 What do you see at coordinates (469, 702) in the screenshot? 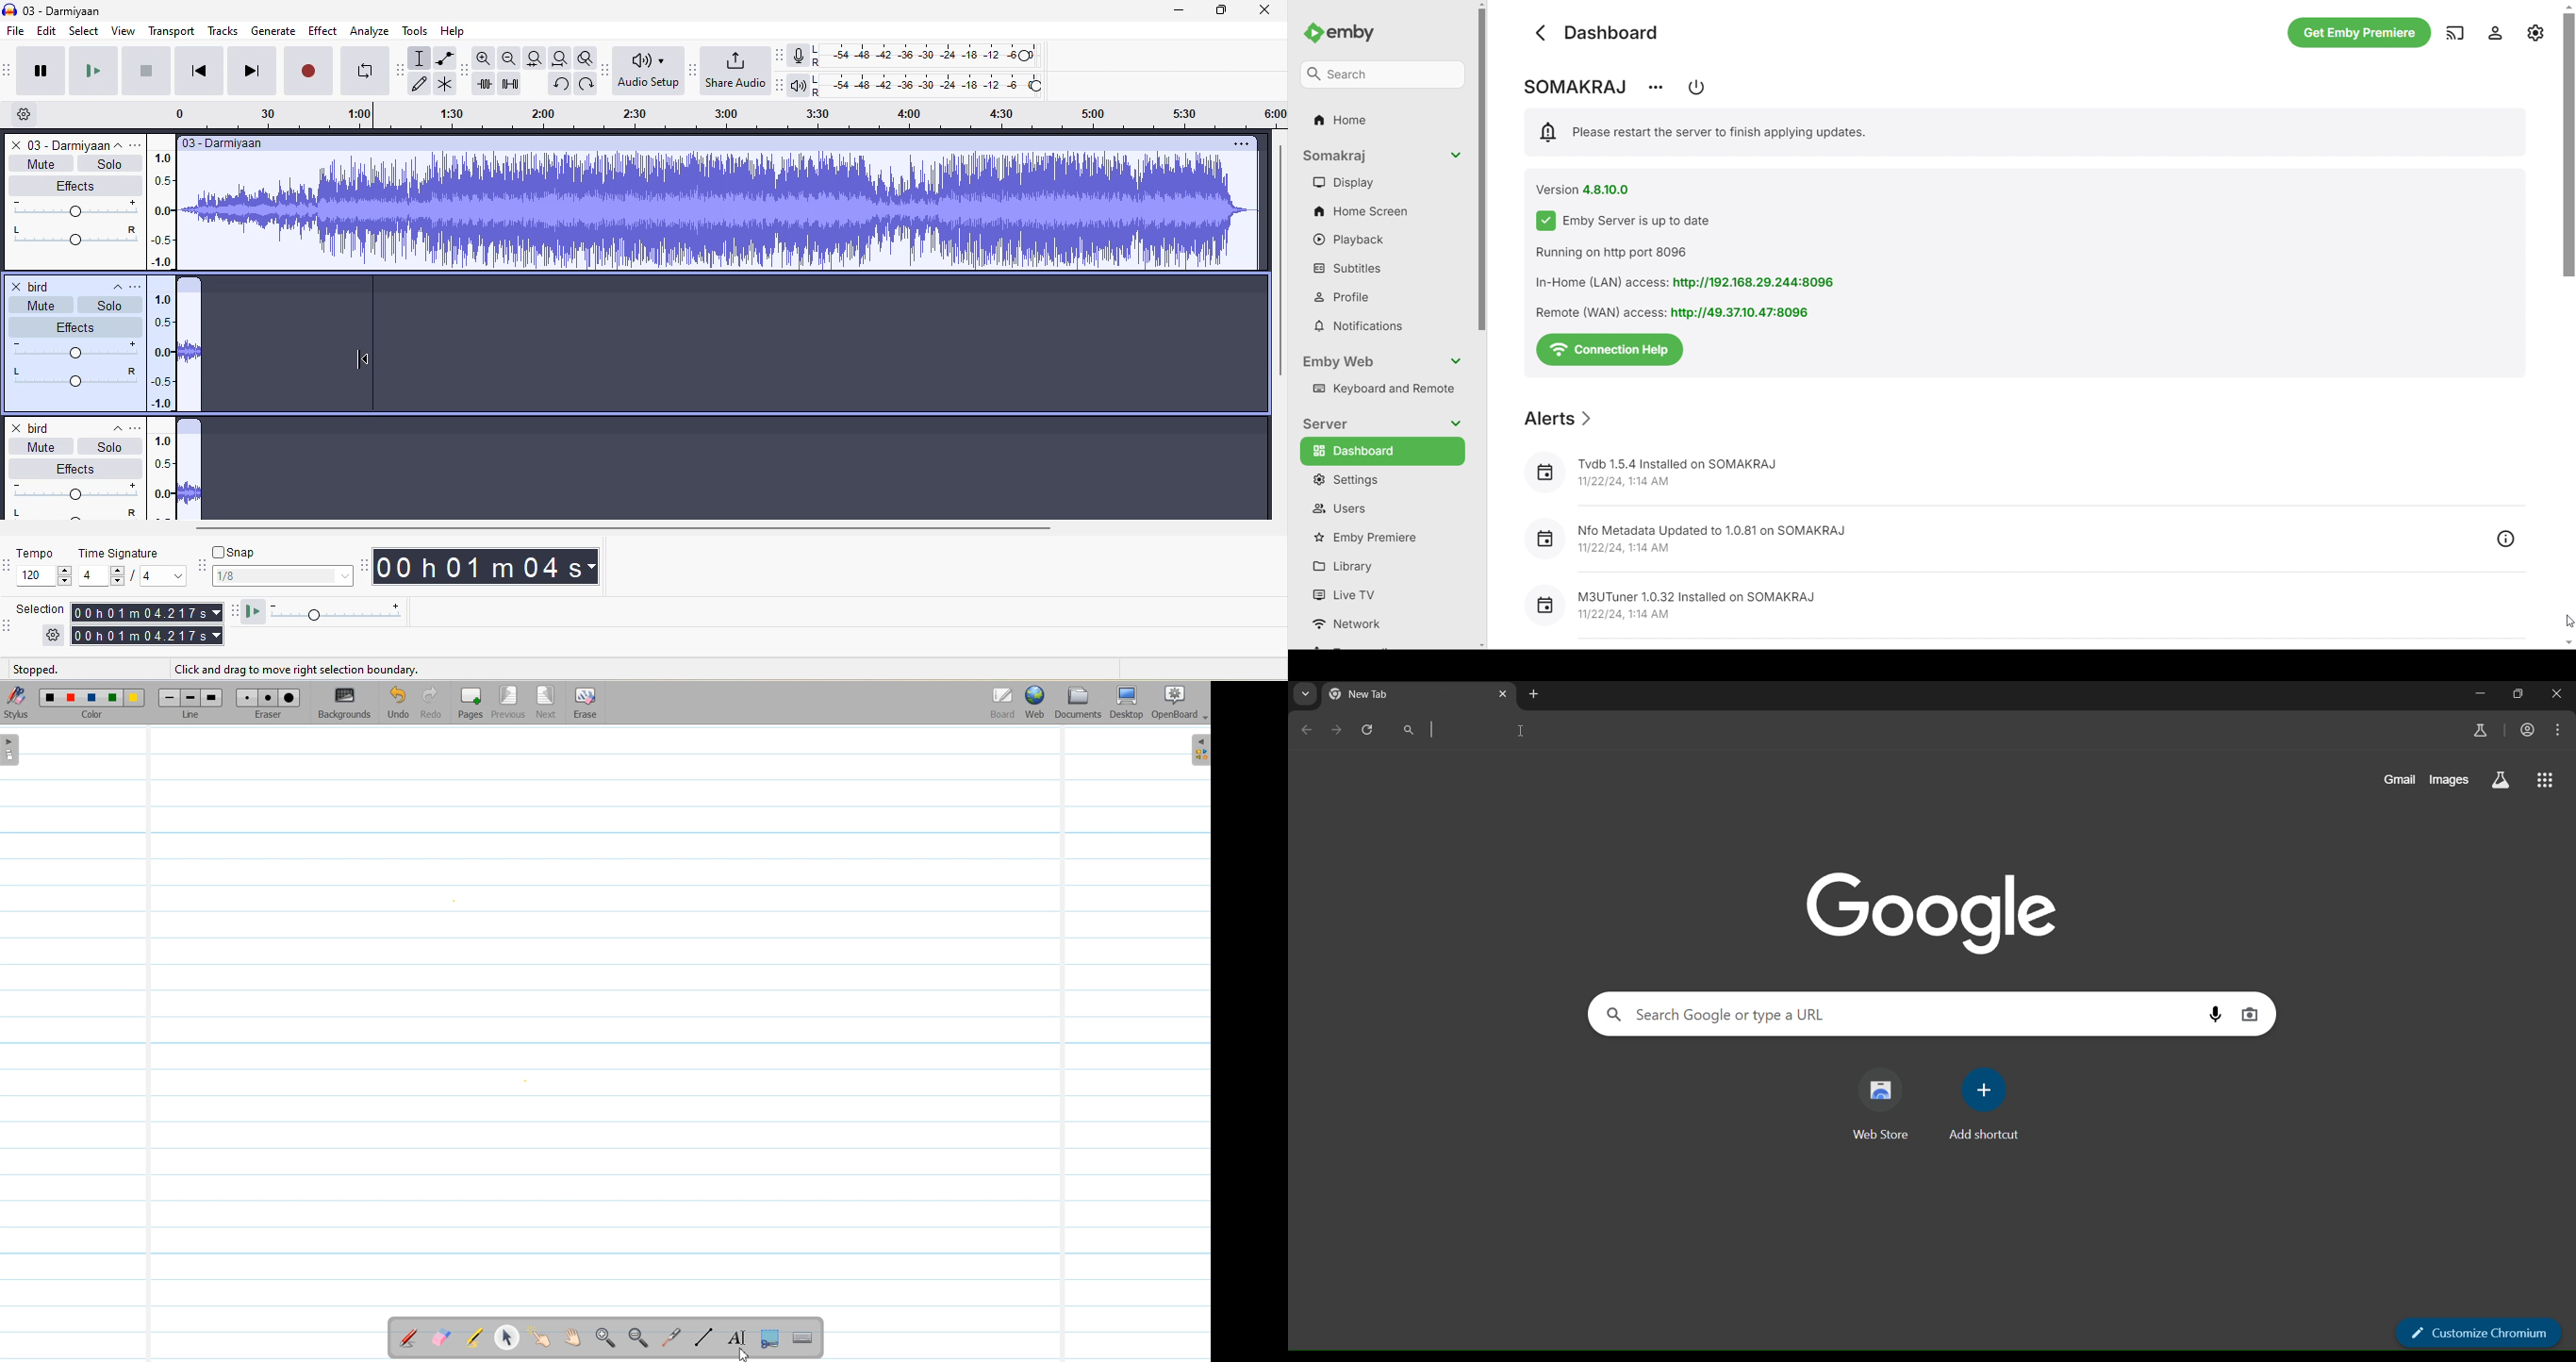
I see `Pages` at bounding box center [469, 702].